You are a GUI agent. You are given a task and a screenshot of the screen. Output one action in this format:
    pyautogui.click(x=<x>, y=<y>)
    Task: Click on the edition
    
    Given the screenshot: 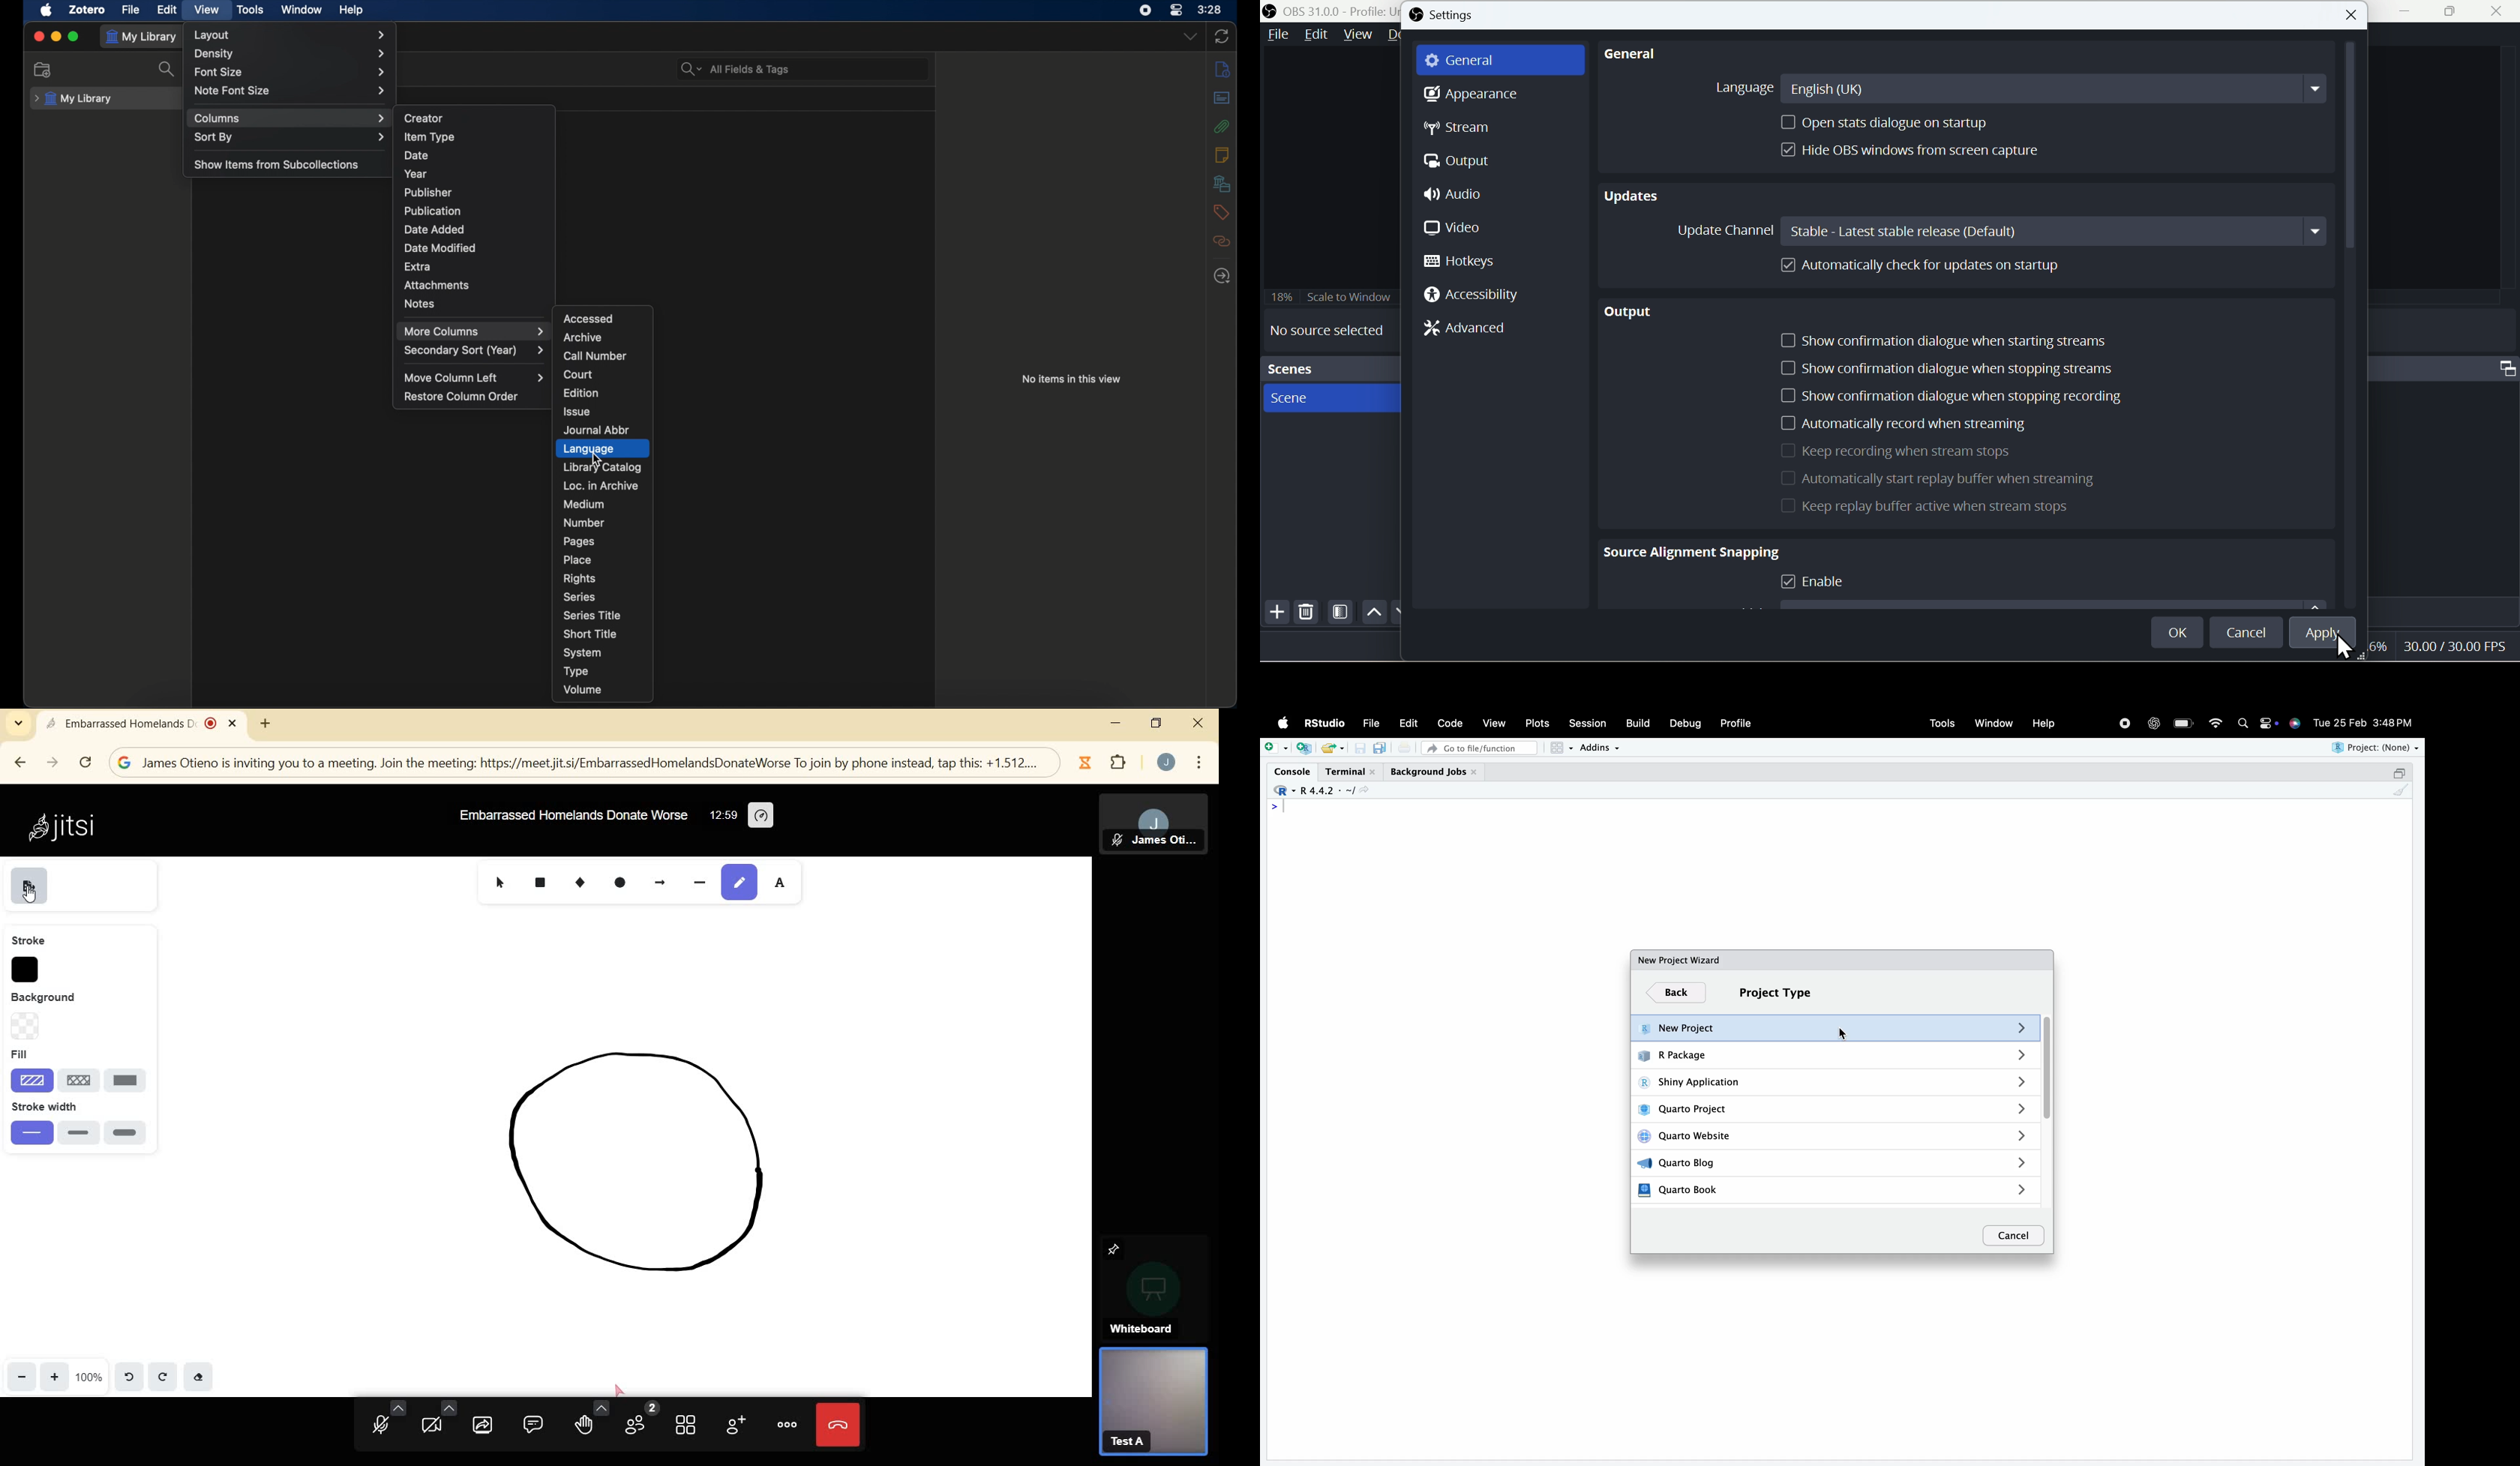 What is the action you would take?
    pyautogui.click(x=583, y=392)
    